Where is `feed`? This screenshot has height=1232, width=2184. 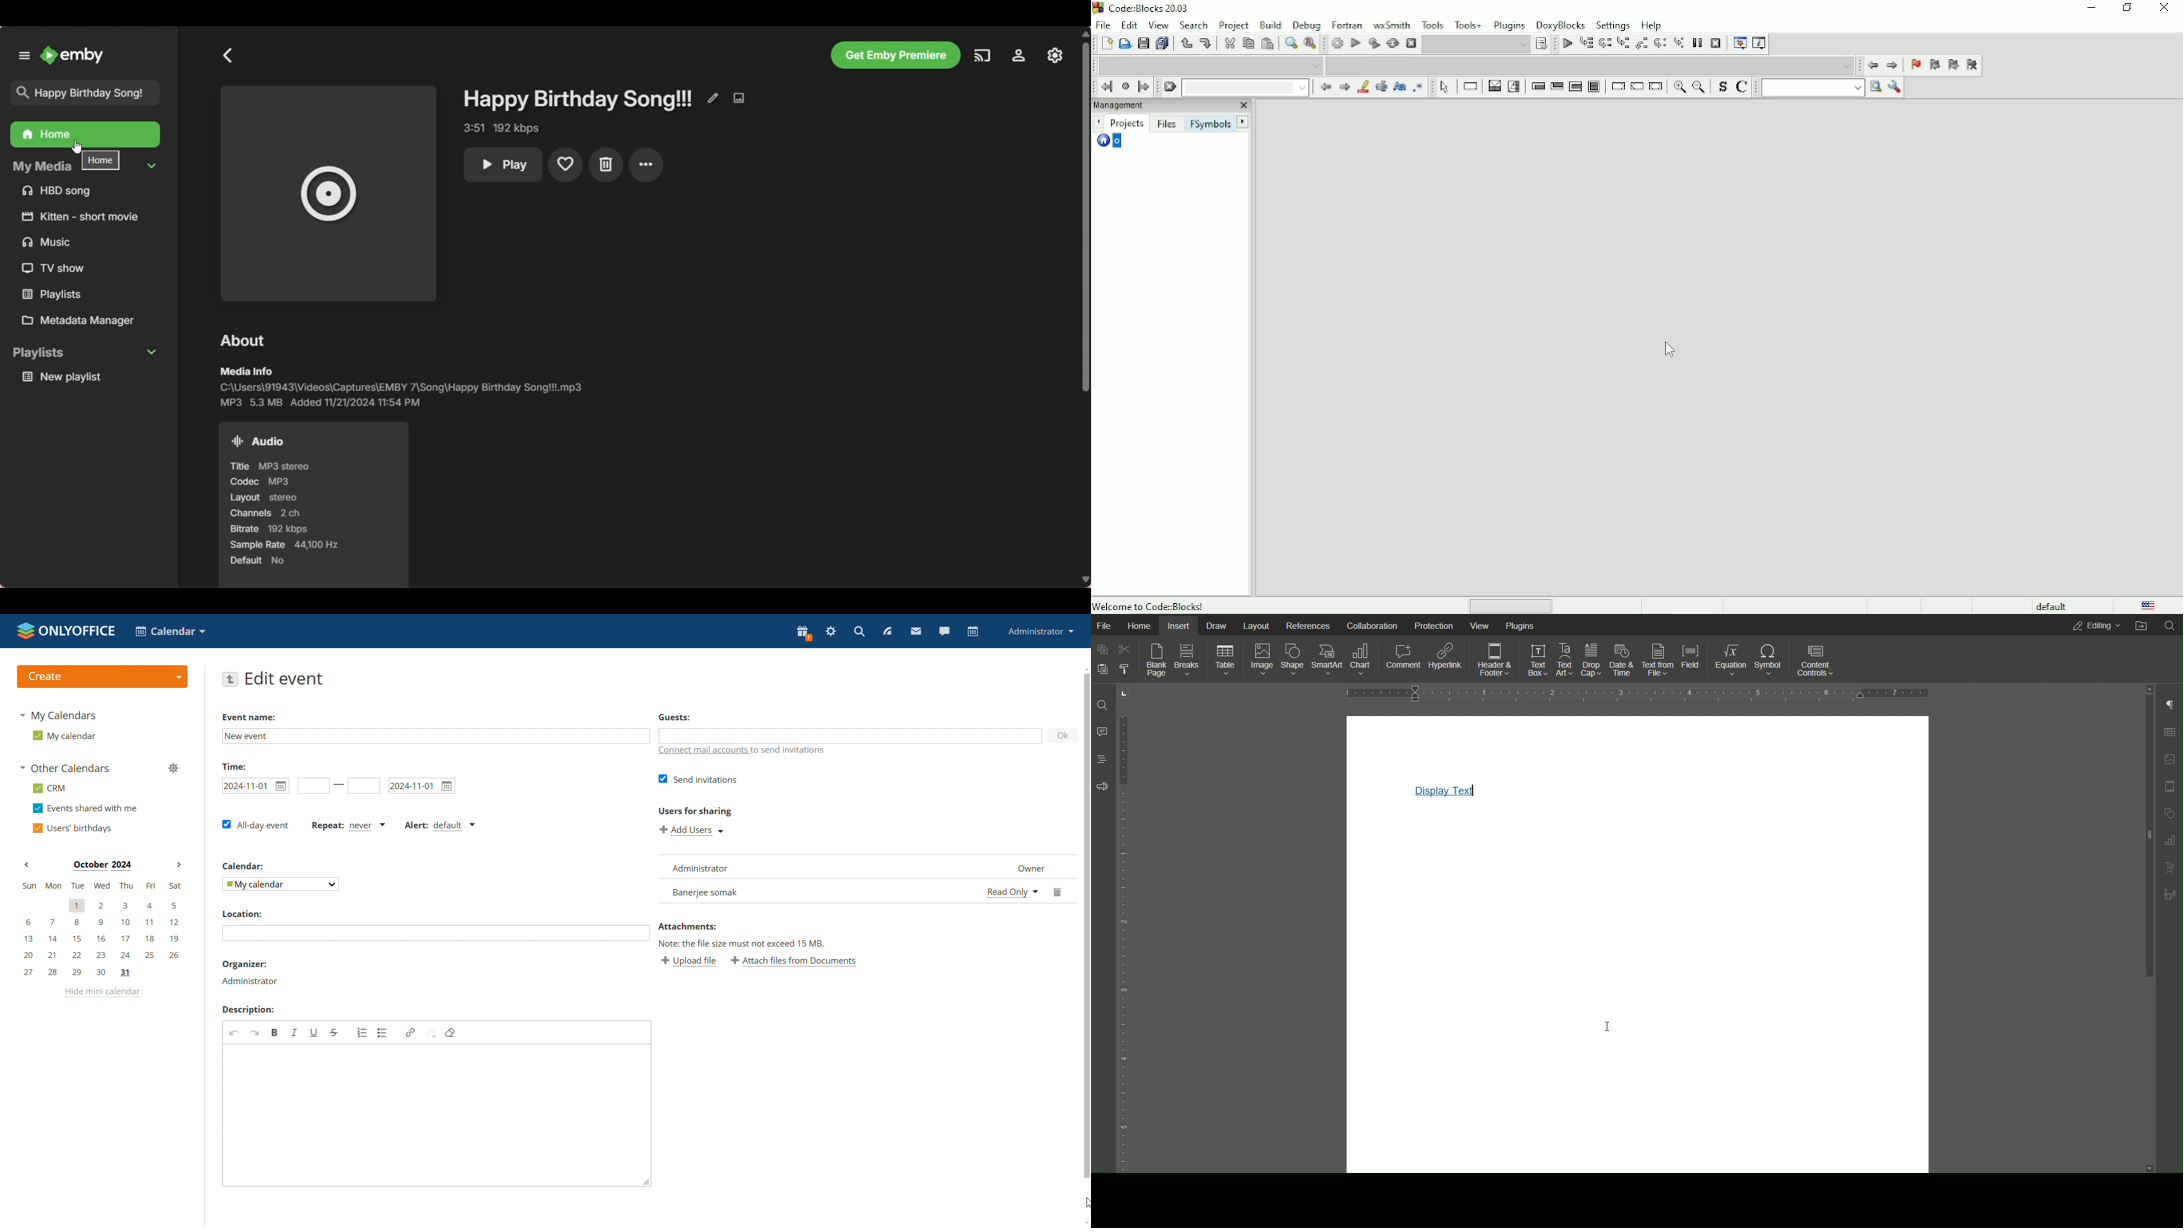 feed is located at coordinates (888, 632).